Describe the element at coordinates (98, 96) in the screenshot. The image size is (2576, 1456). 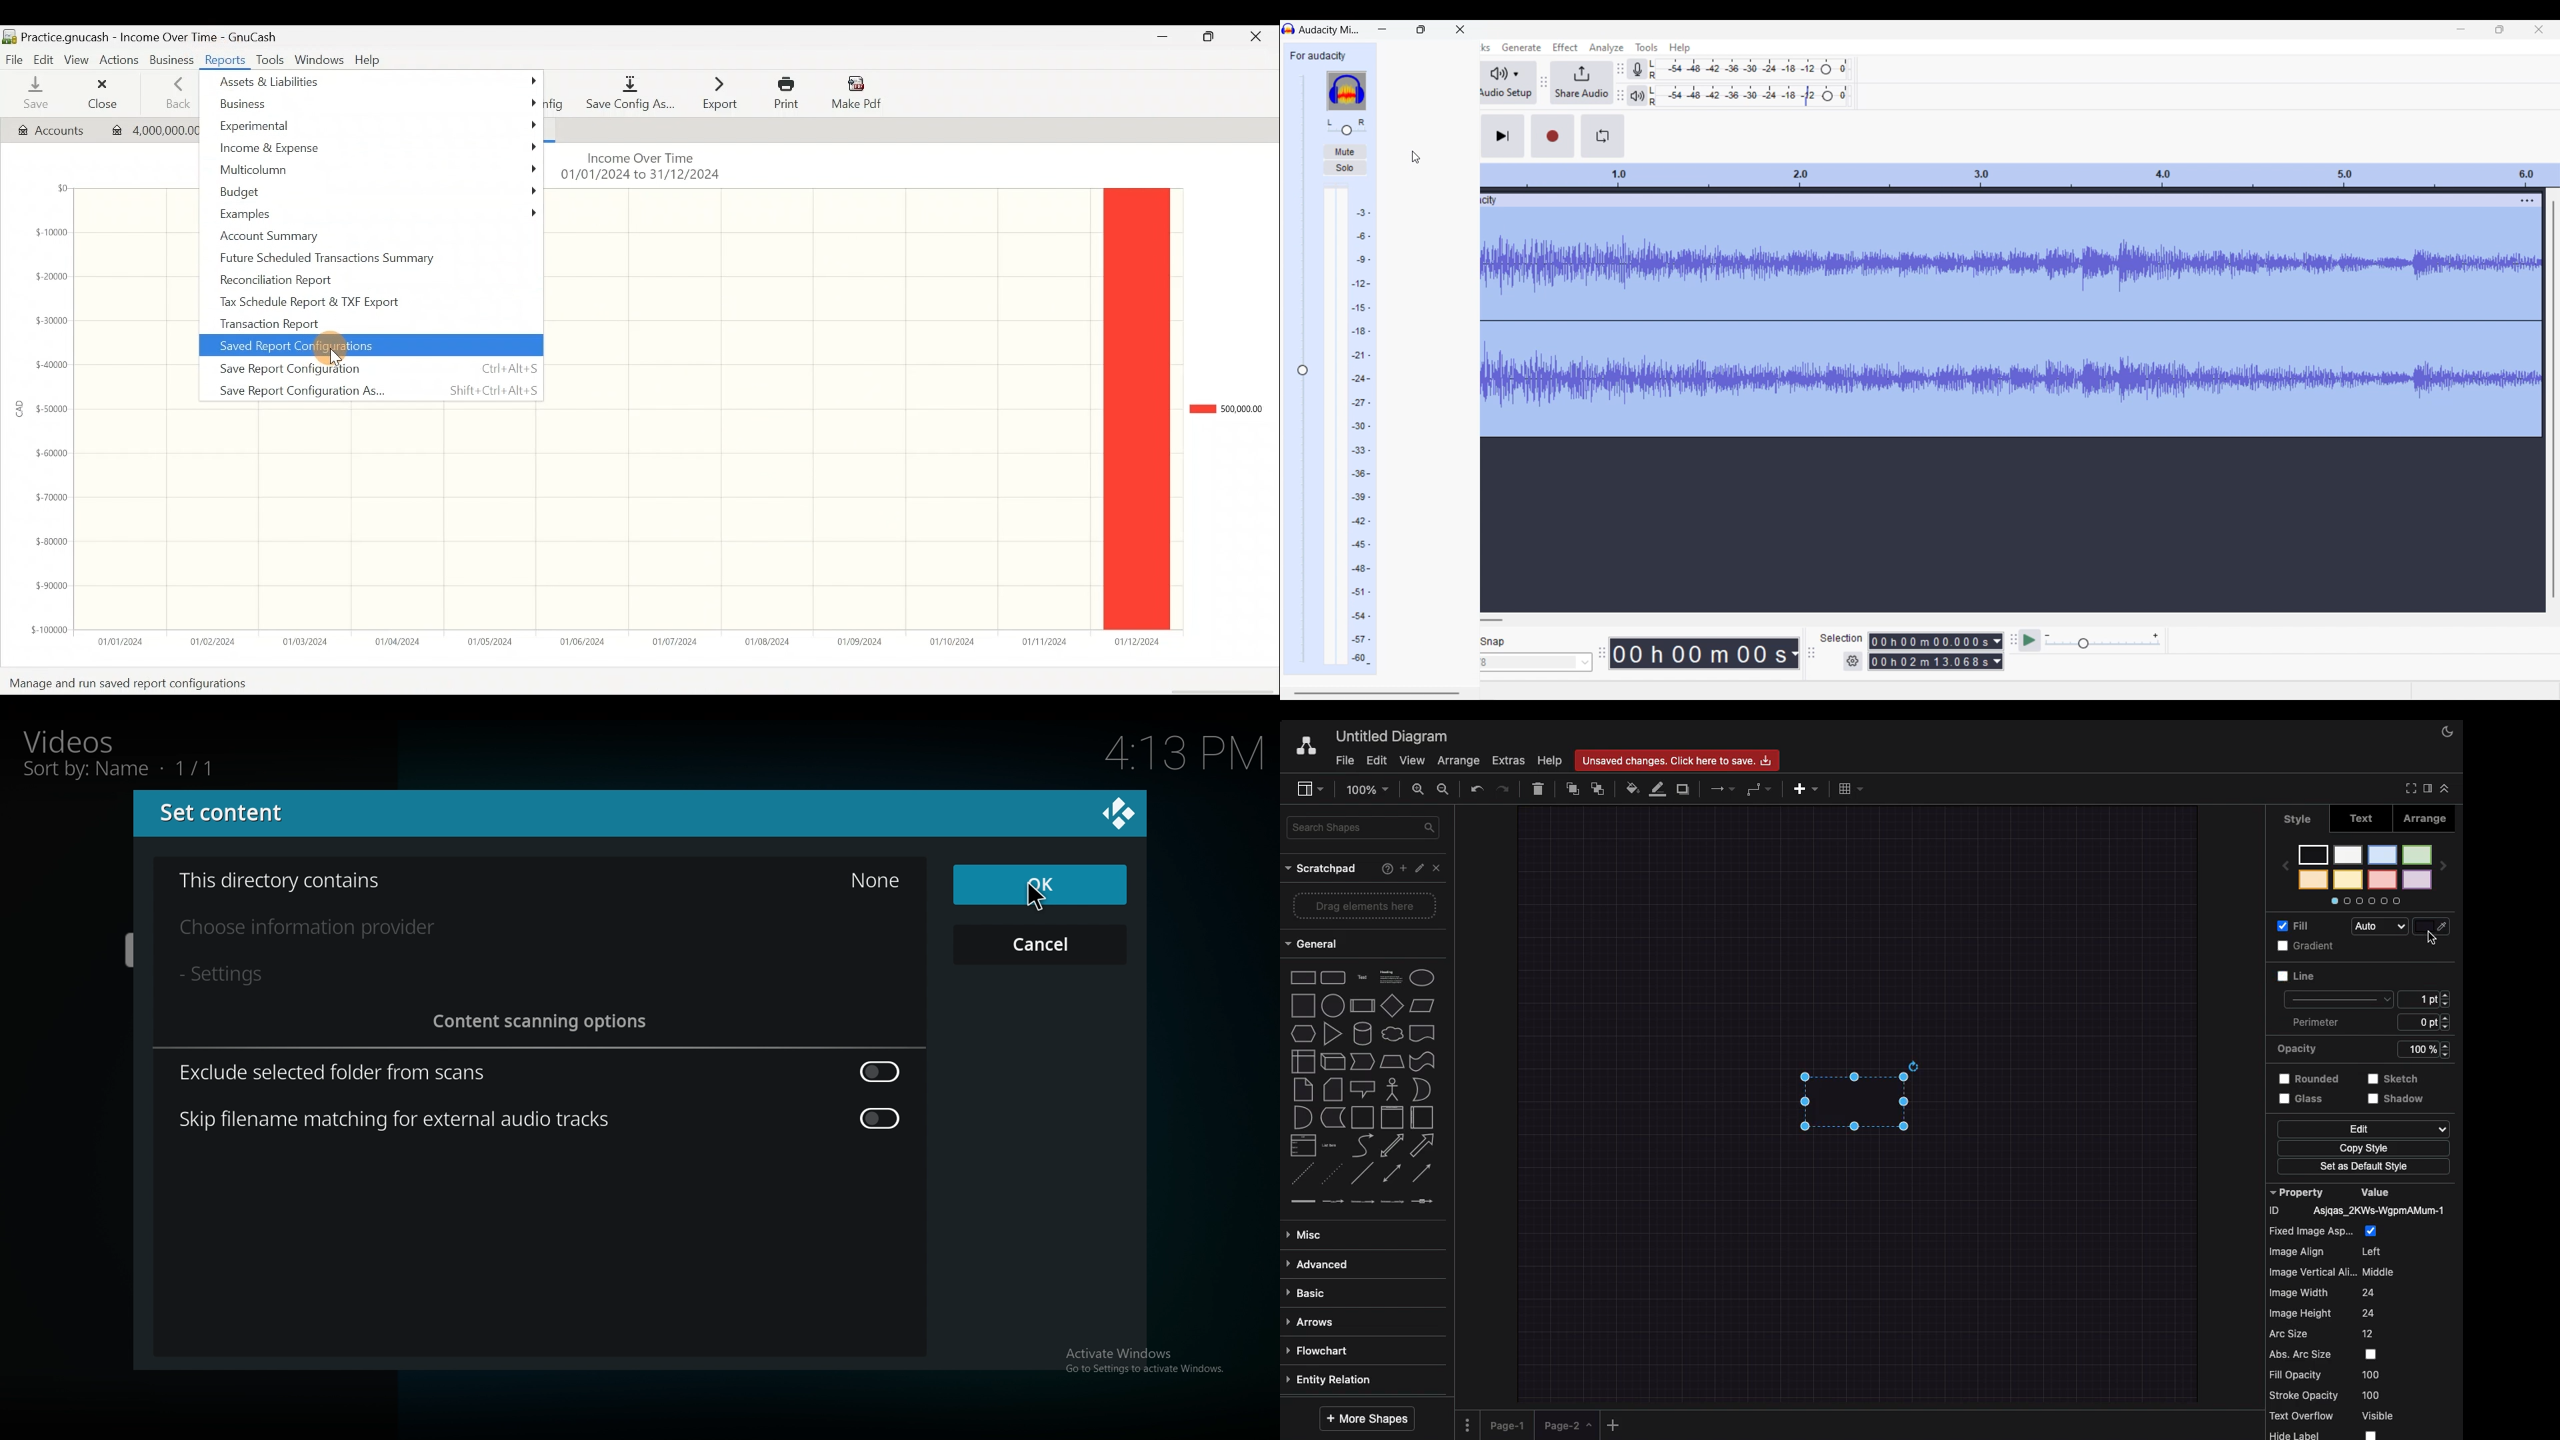
I see `Close` at that location.